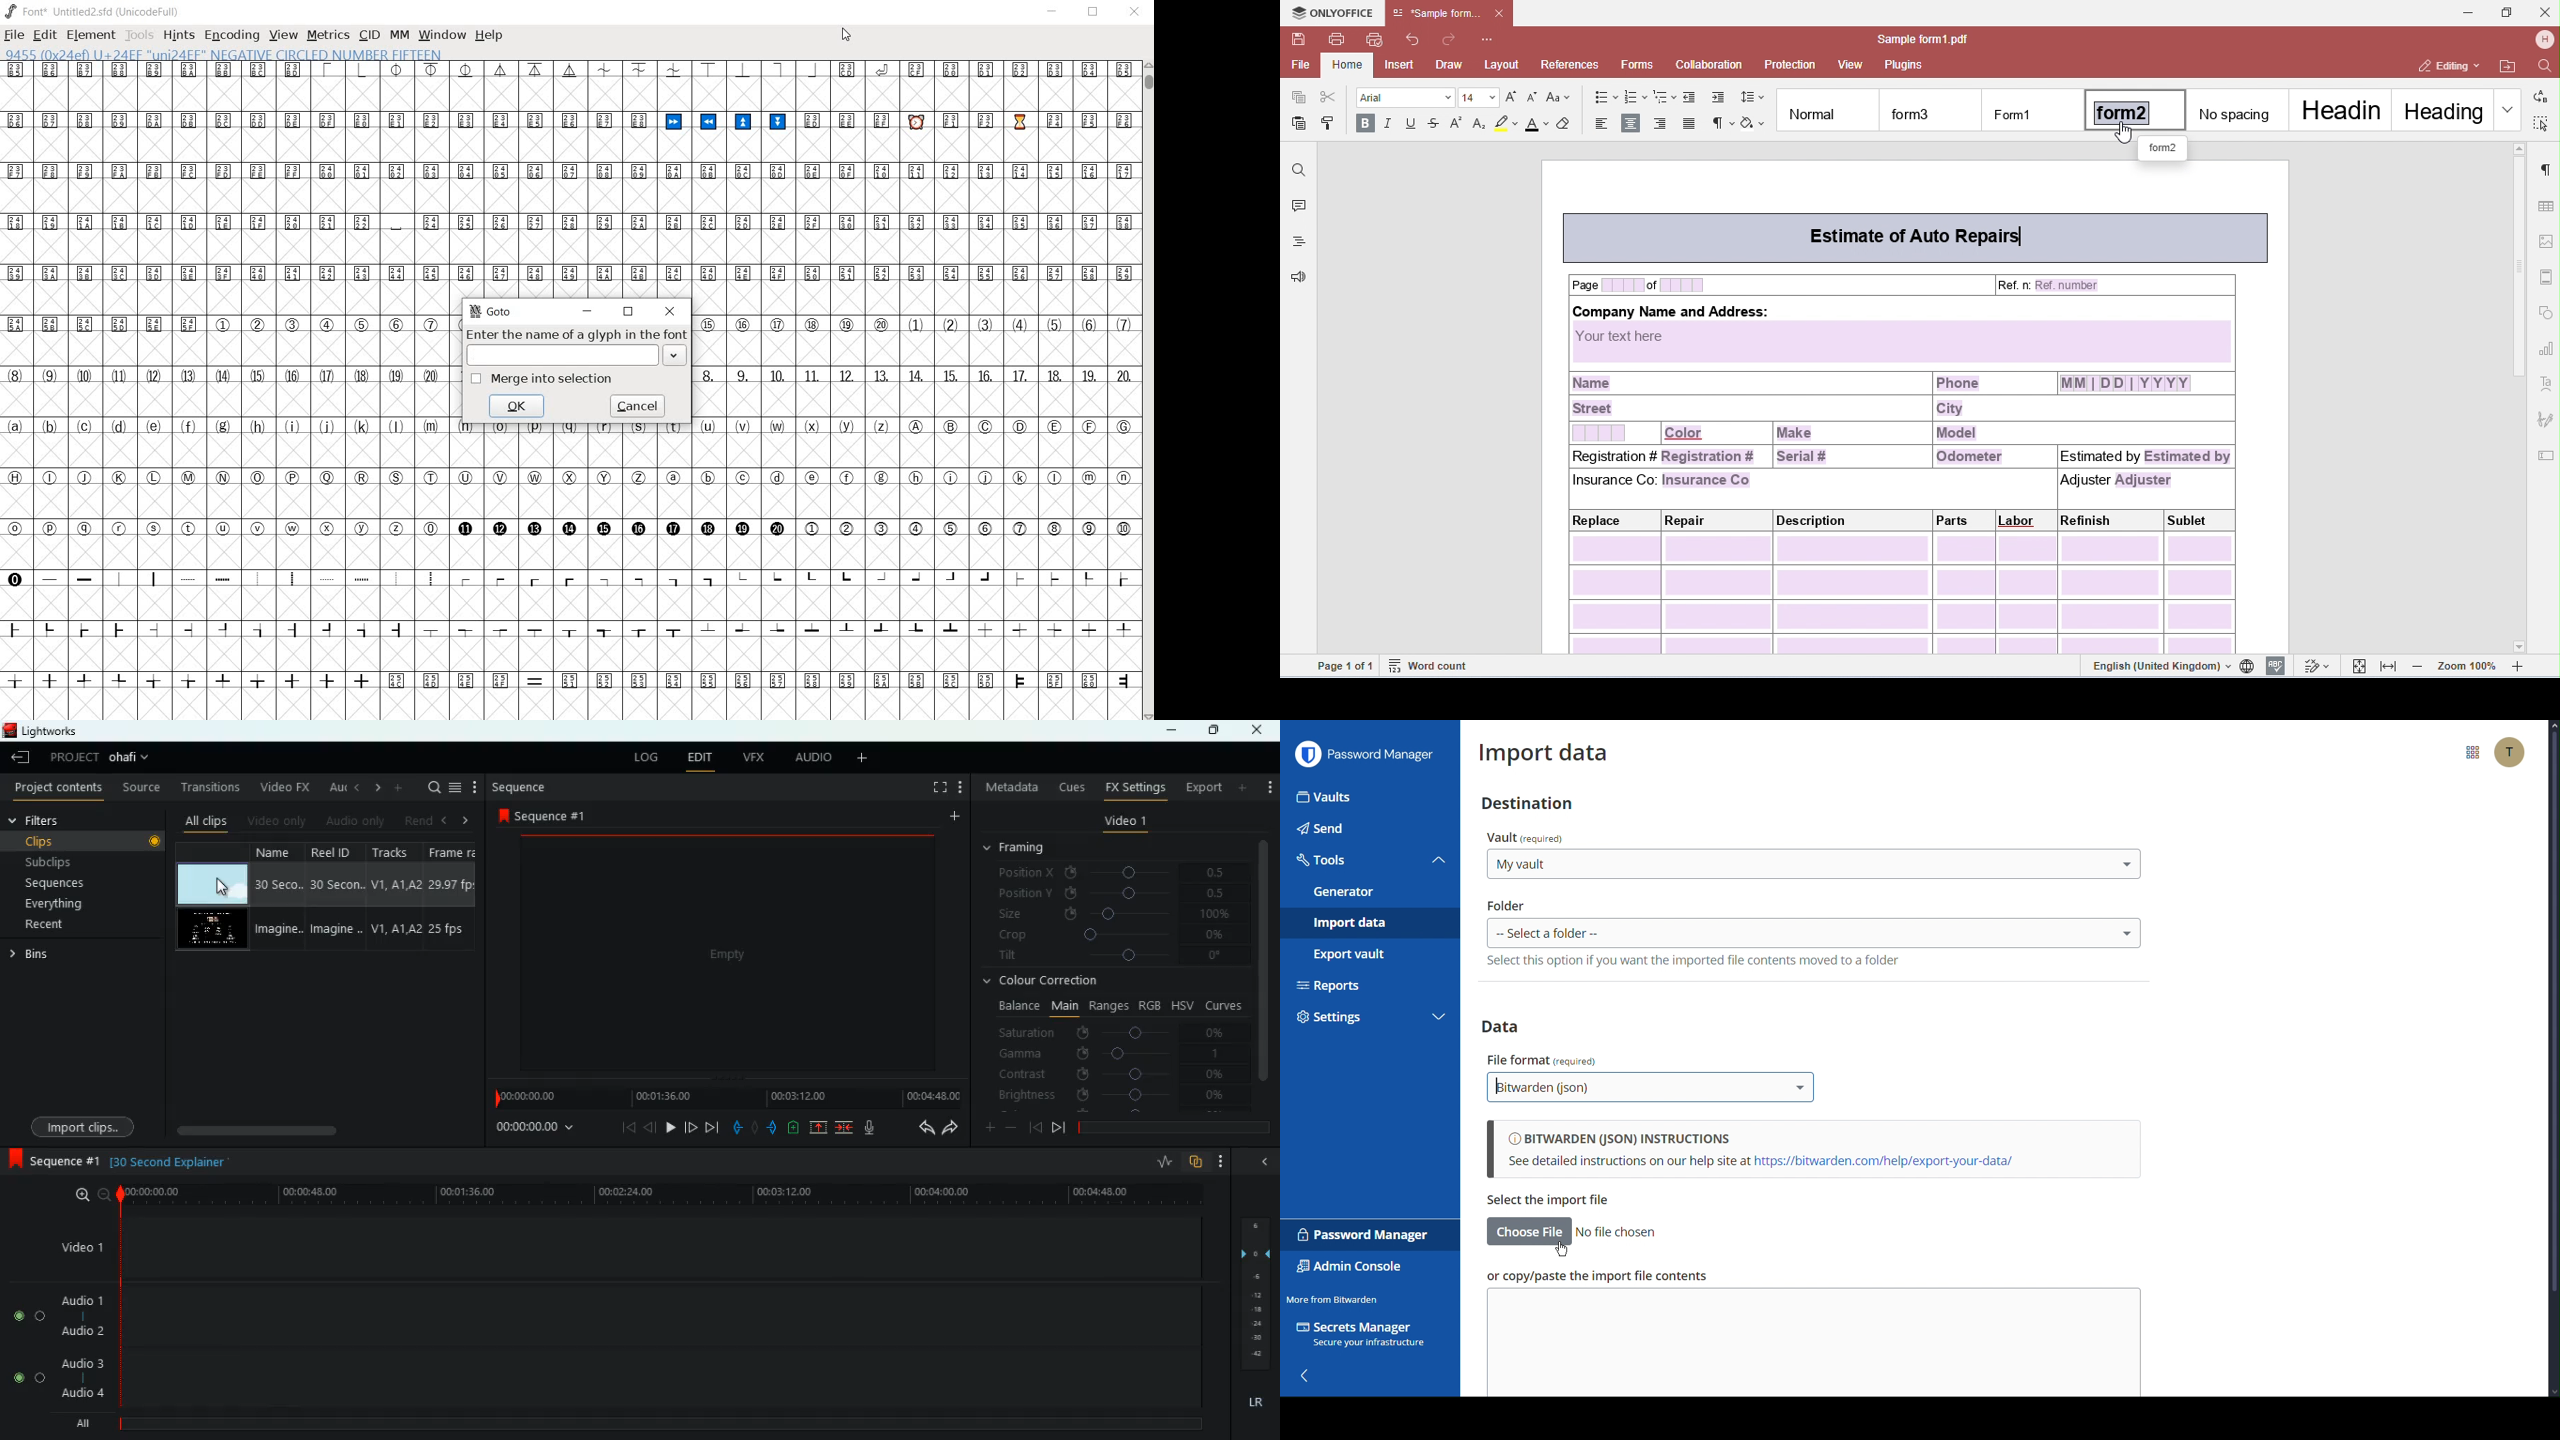 Image resolution: width=2576 pixels, height=1456 pixels. I want to click on sequence, so click(550, 816).